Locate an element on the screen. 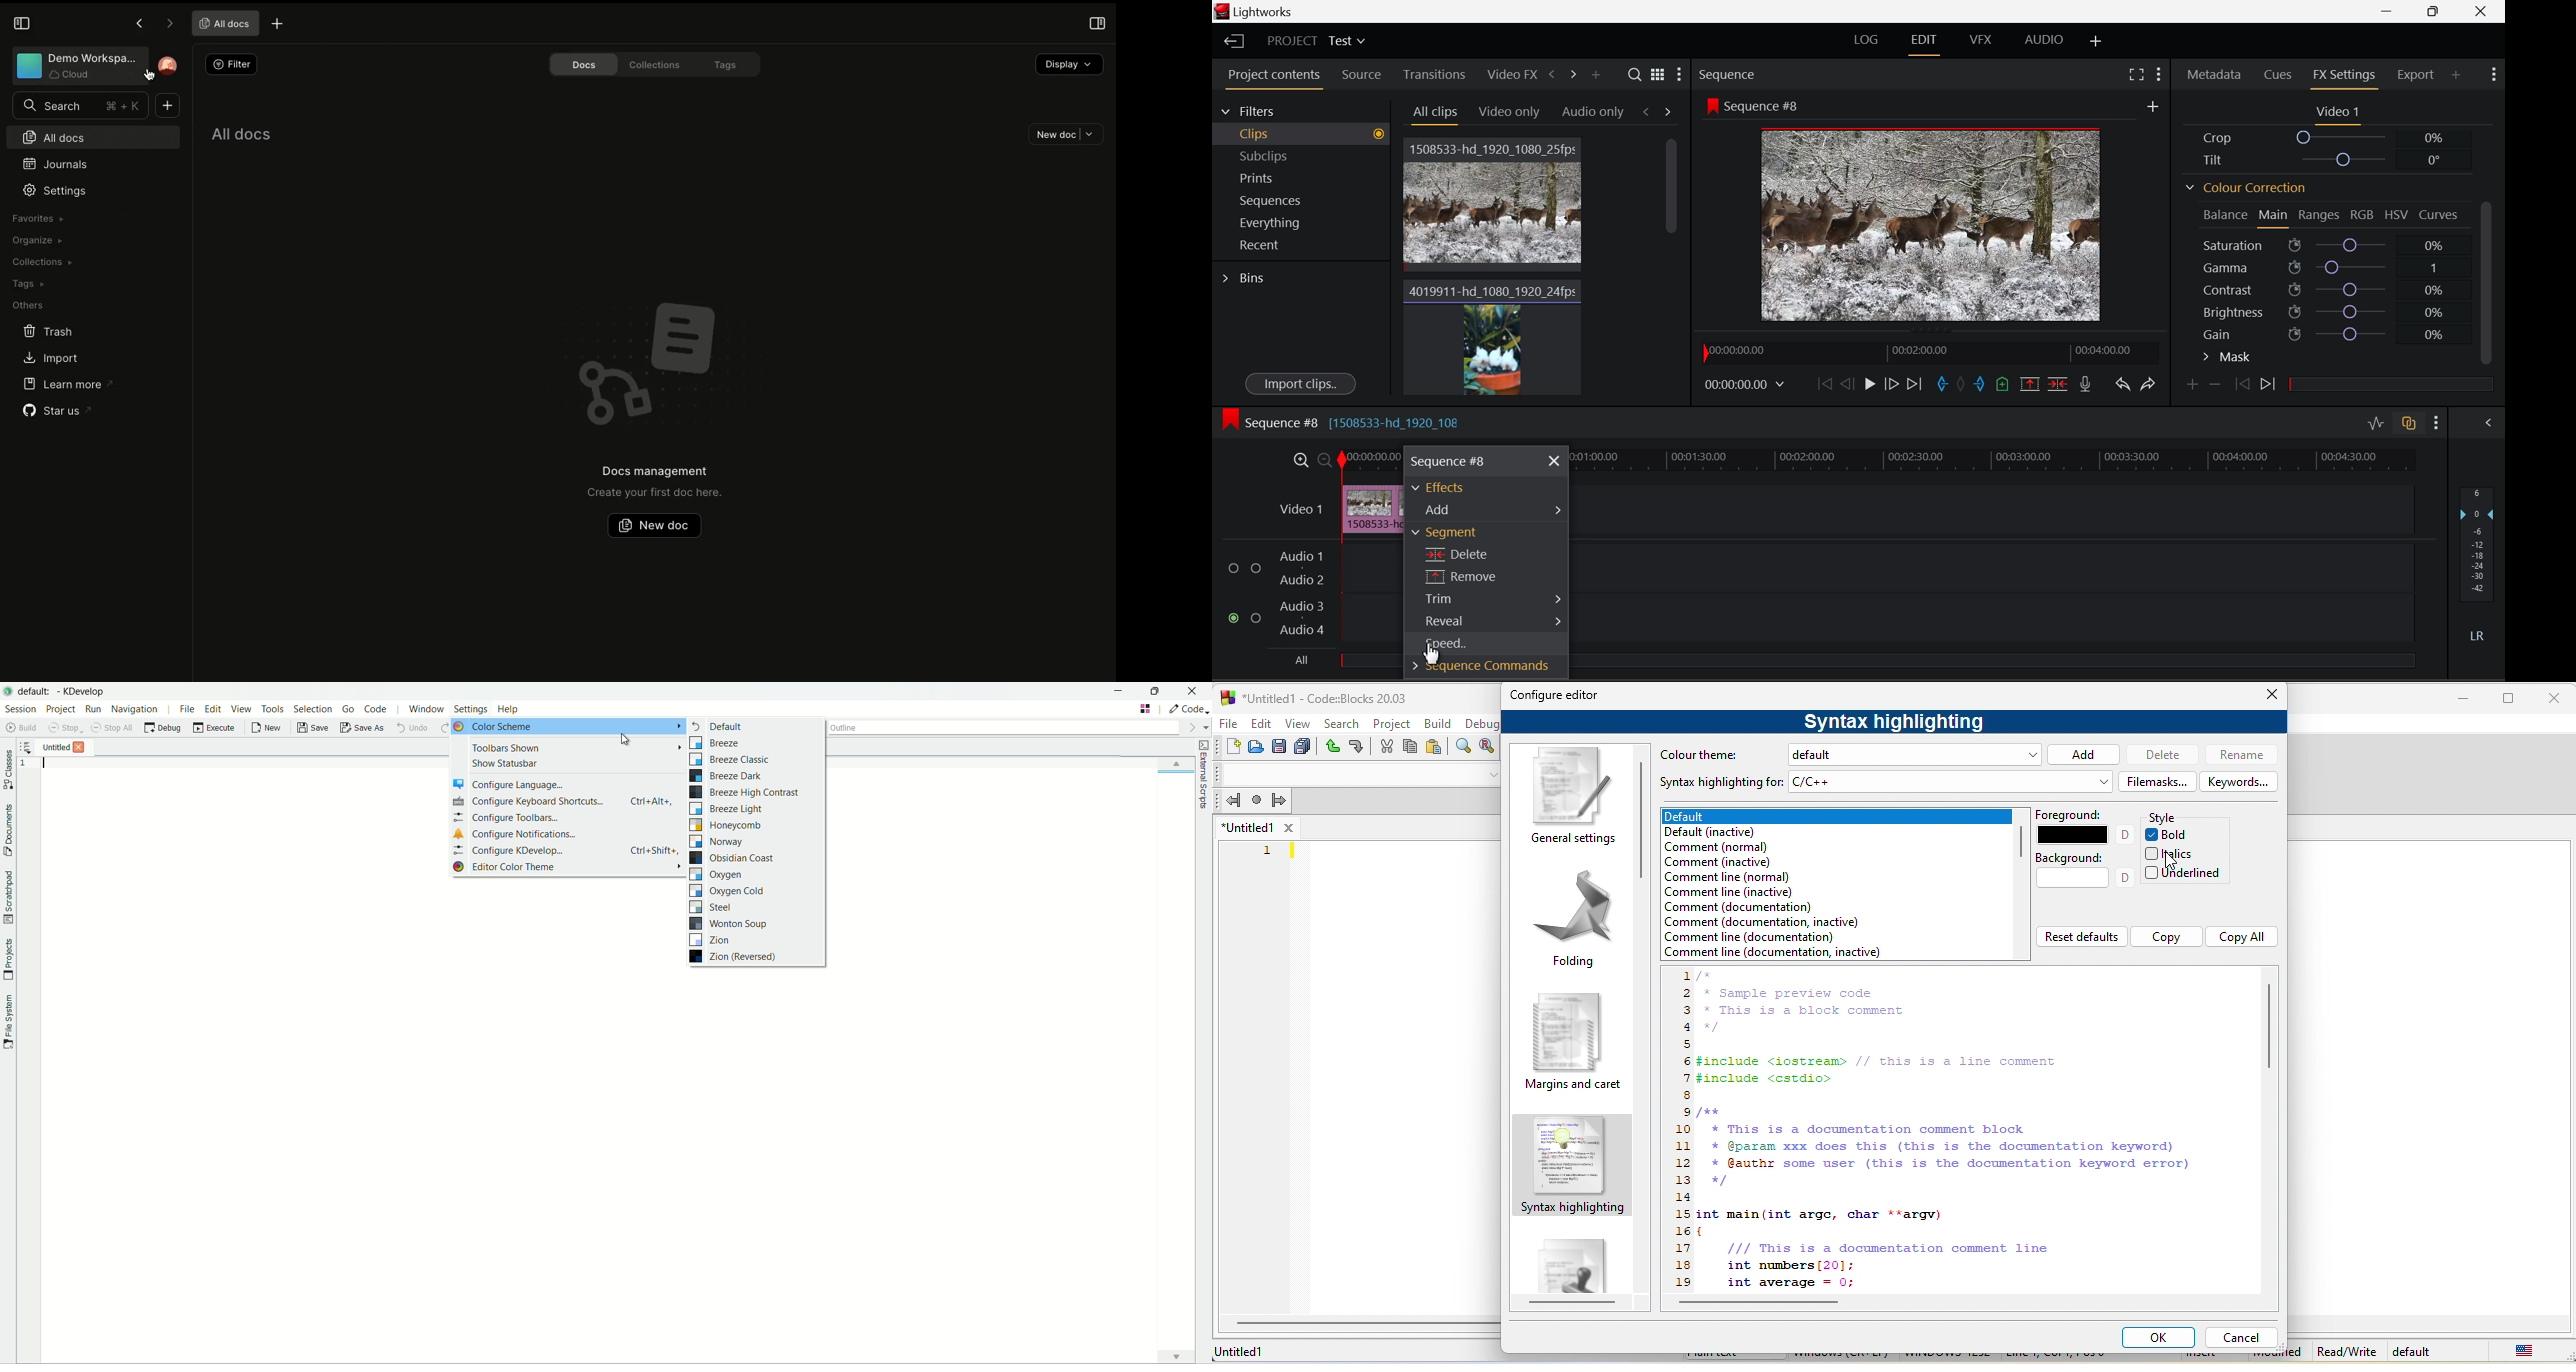 This screenshot has height=1372, width=2576. Maximize is located at coordinates (1301, 461).